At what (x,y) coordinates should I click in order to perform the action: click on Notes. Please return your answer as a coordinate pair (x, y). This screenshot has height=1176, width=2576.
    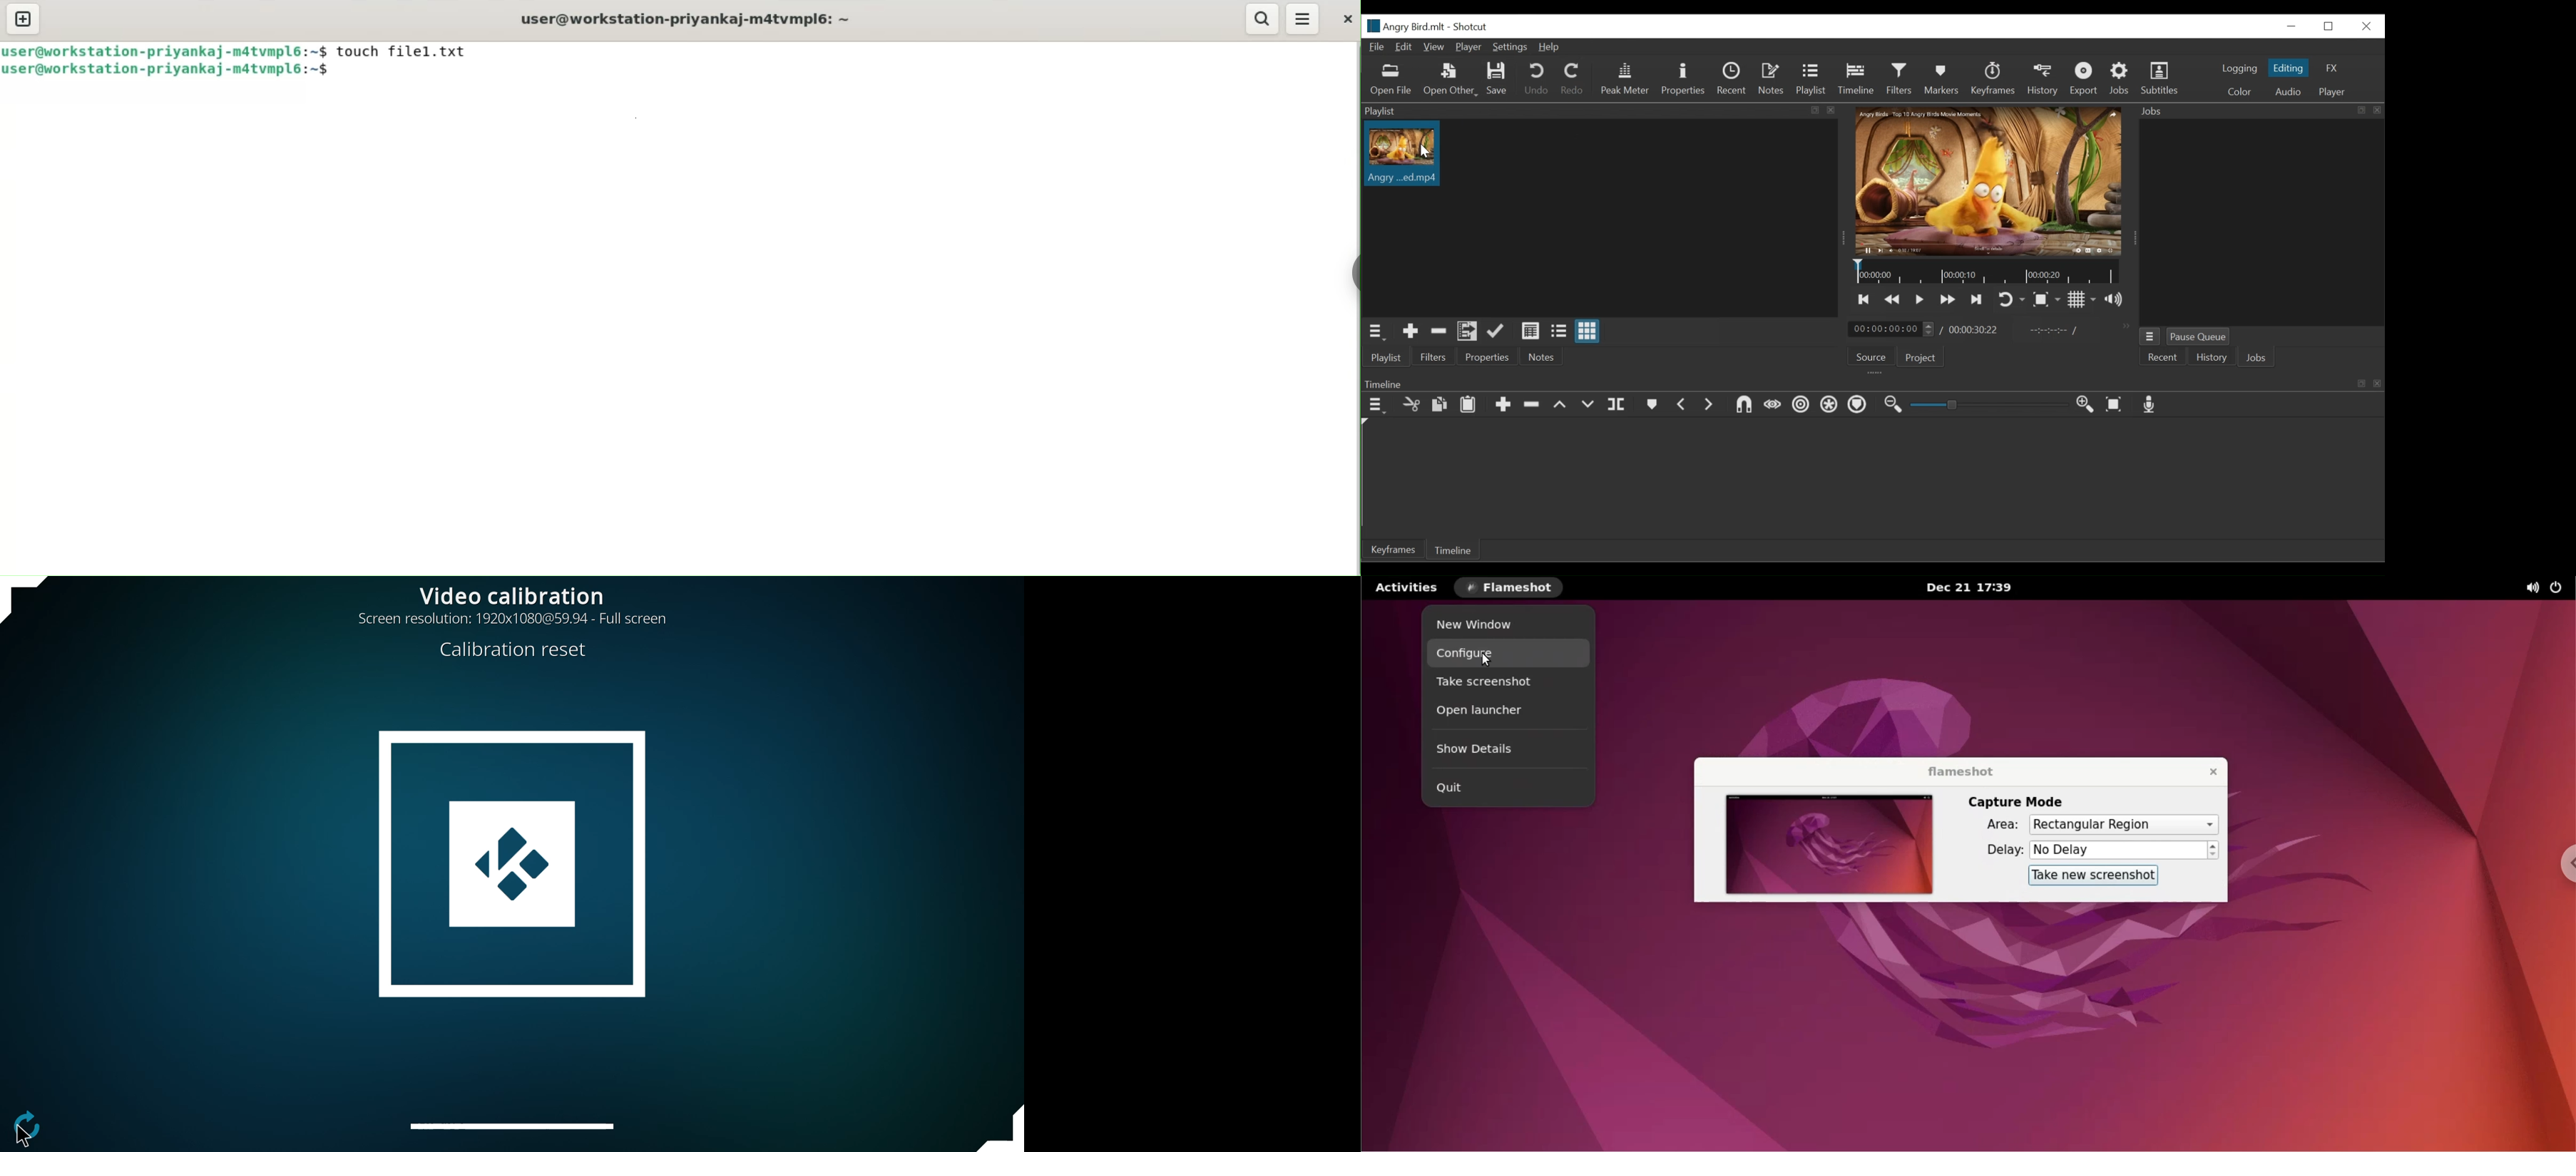
    Looking at the image, I should click on (1538, 356).